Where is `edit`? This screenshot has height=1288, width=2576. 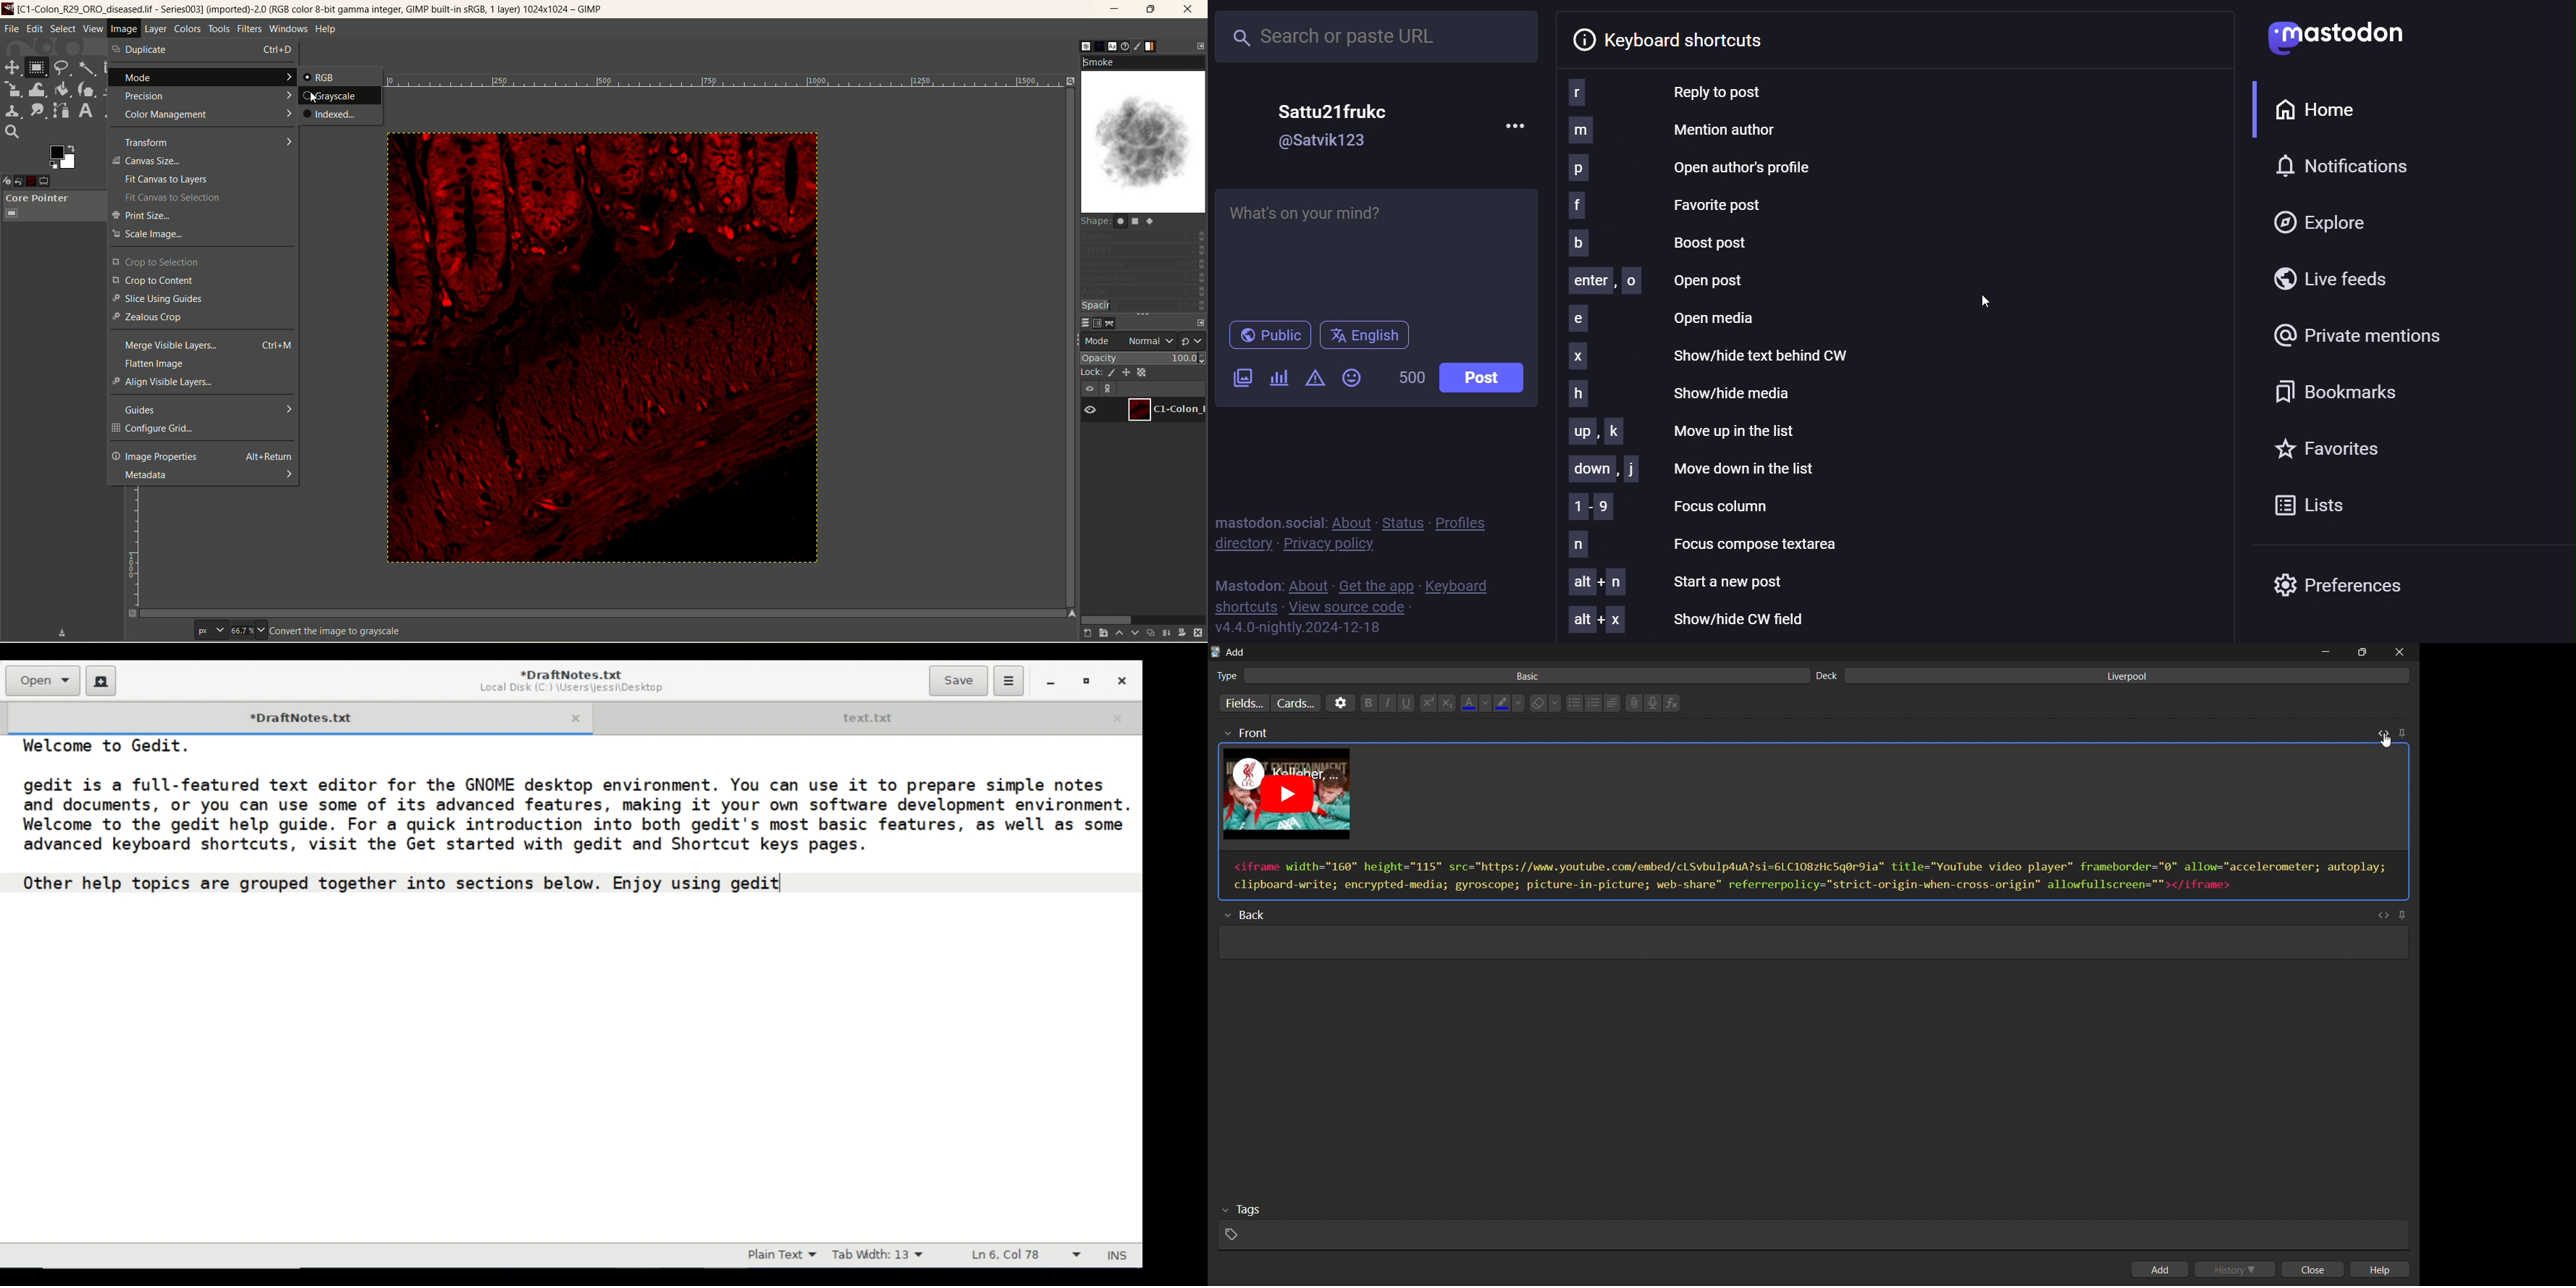 edit is located at coordinates (35, 28).